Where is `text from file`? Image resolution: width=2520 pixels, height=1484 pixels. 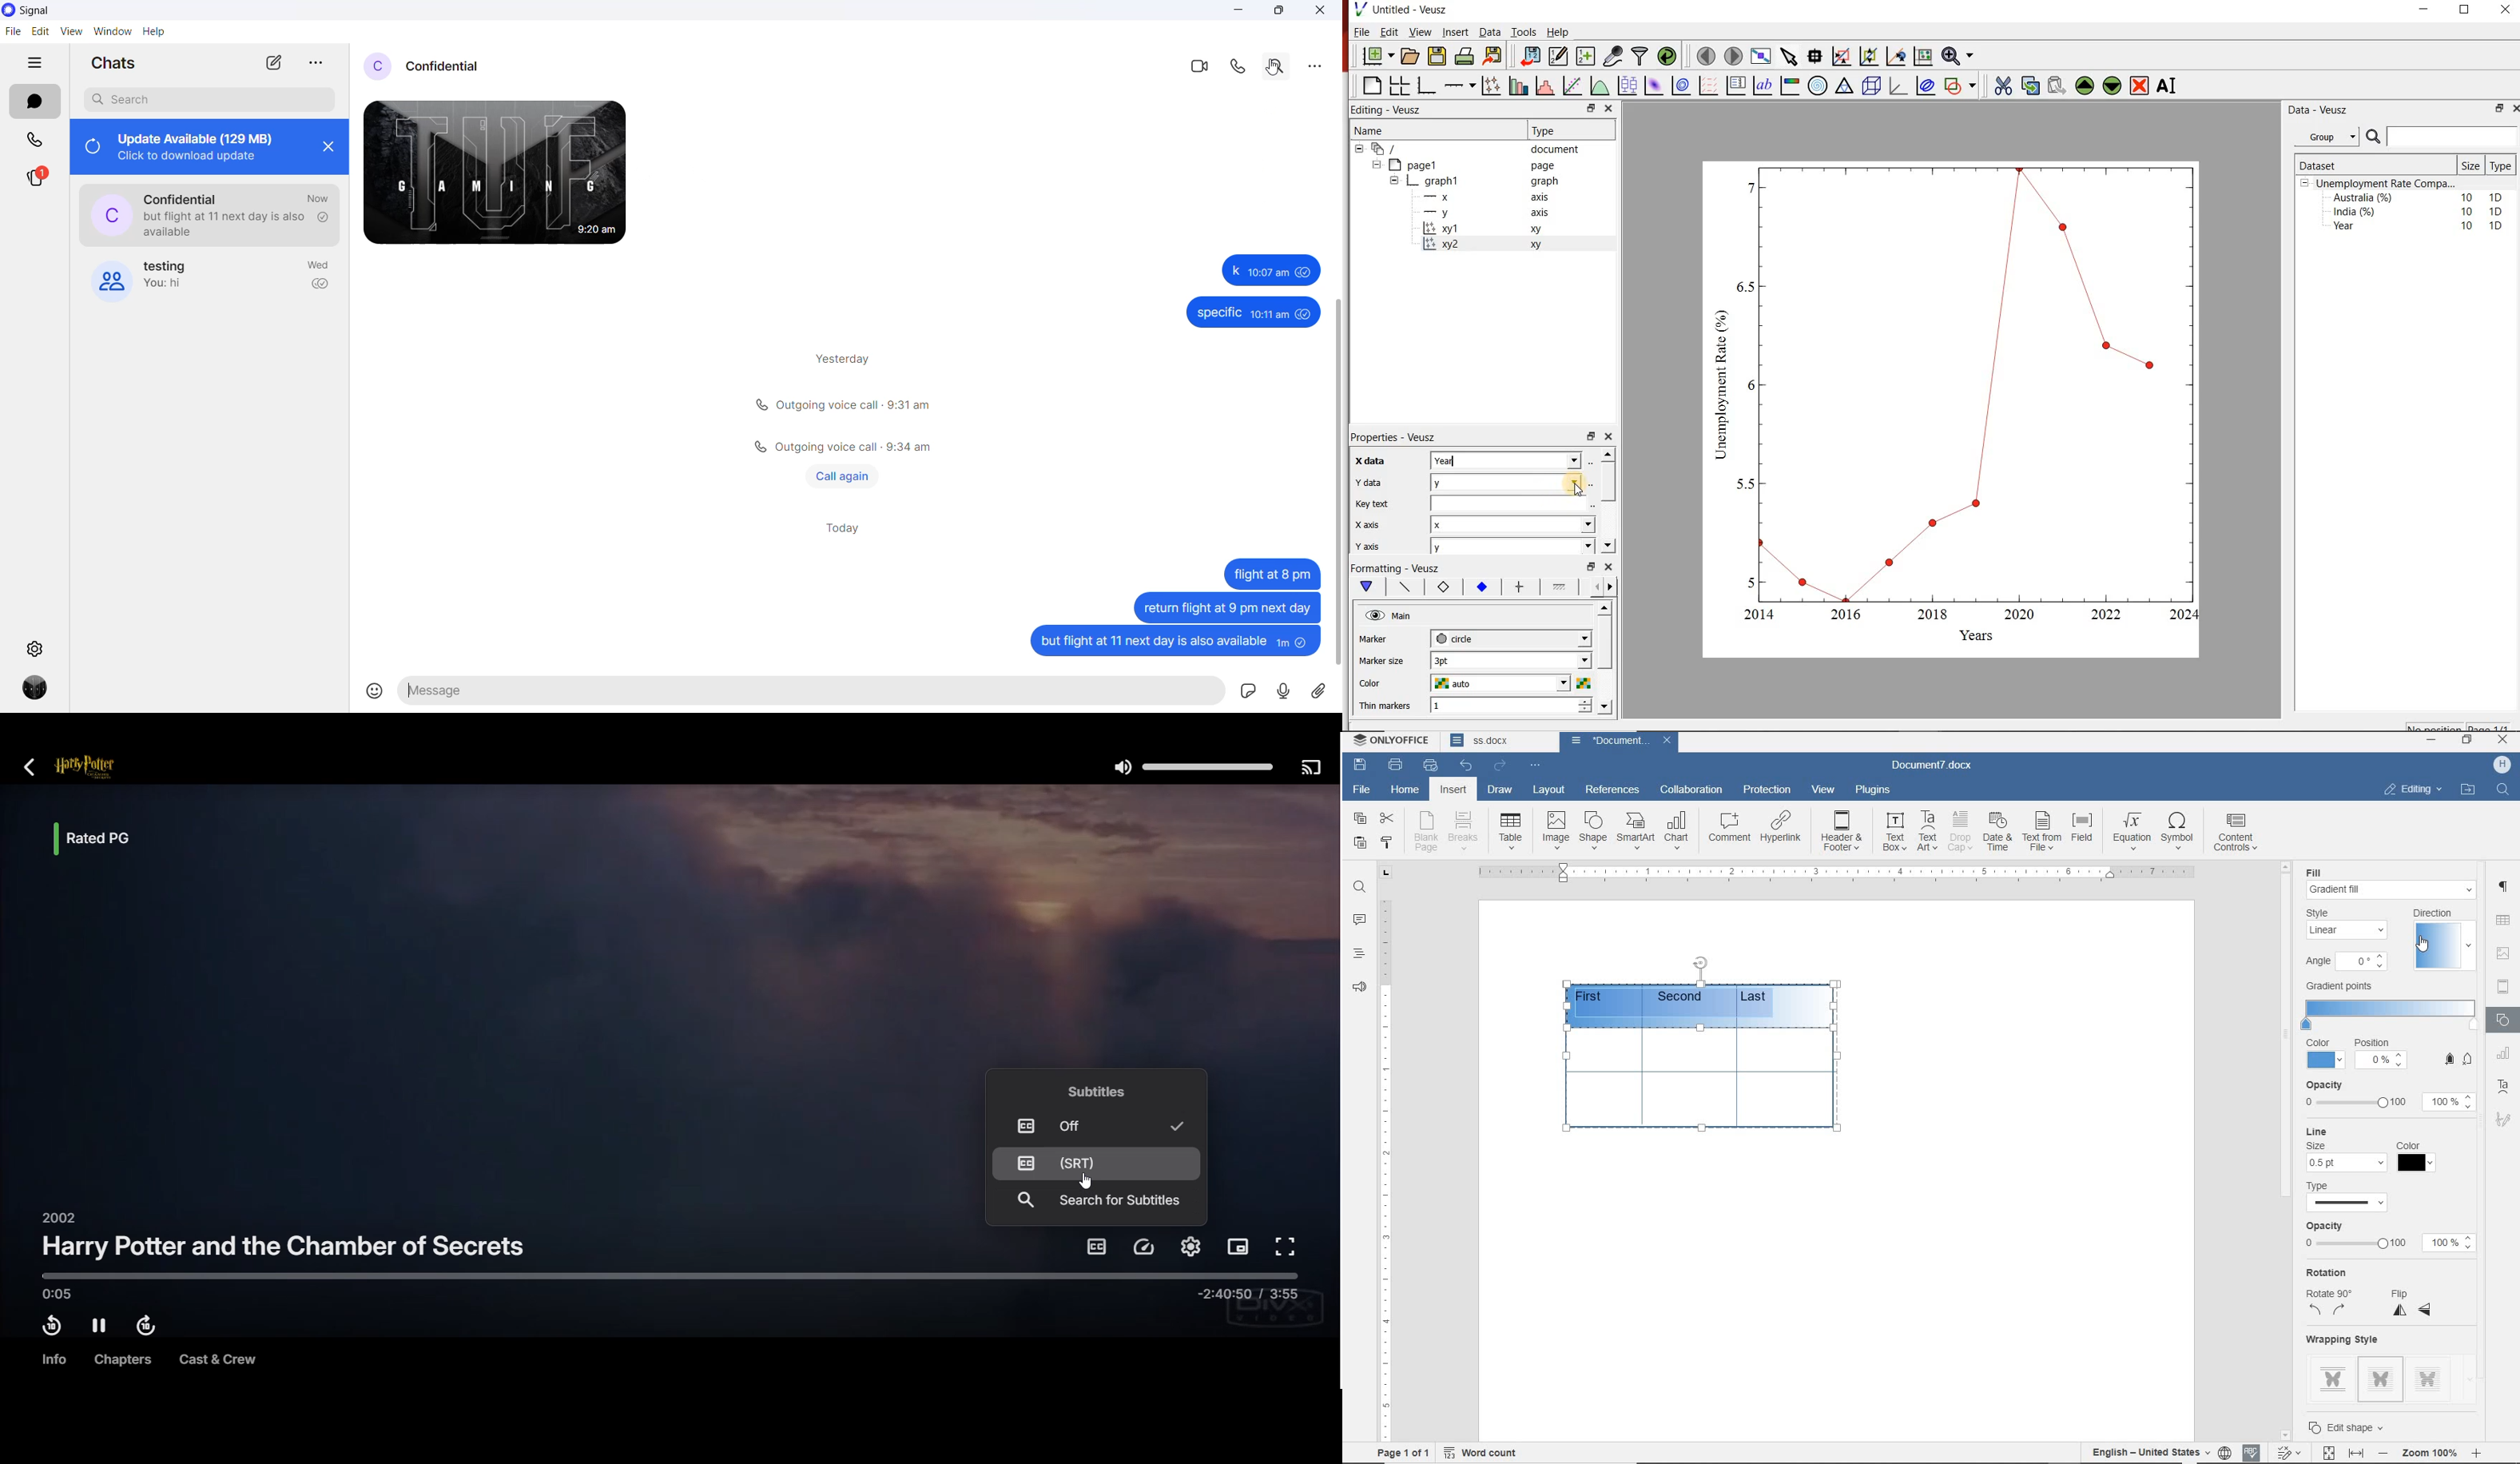
text from file is located at coordinates (2042, 830).